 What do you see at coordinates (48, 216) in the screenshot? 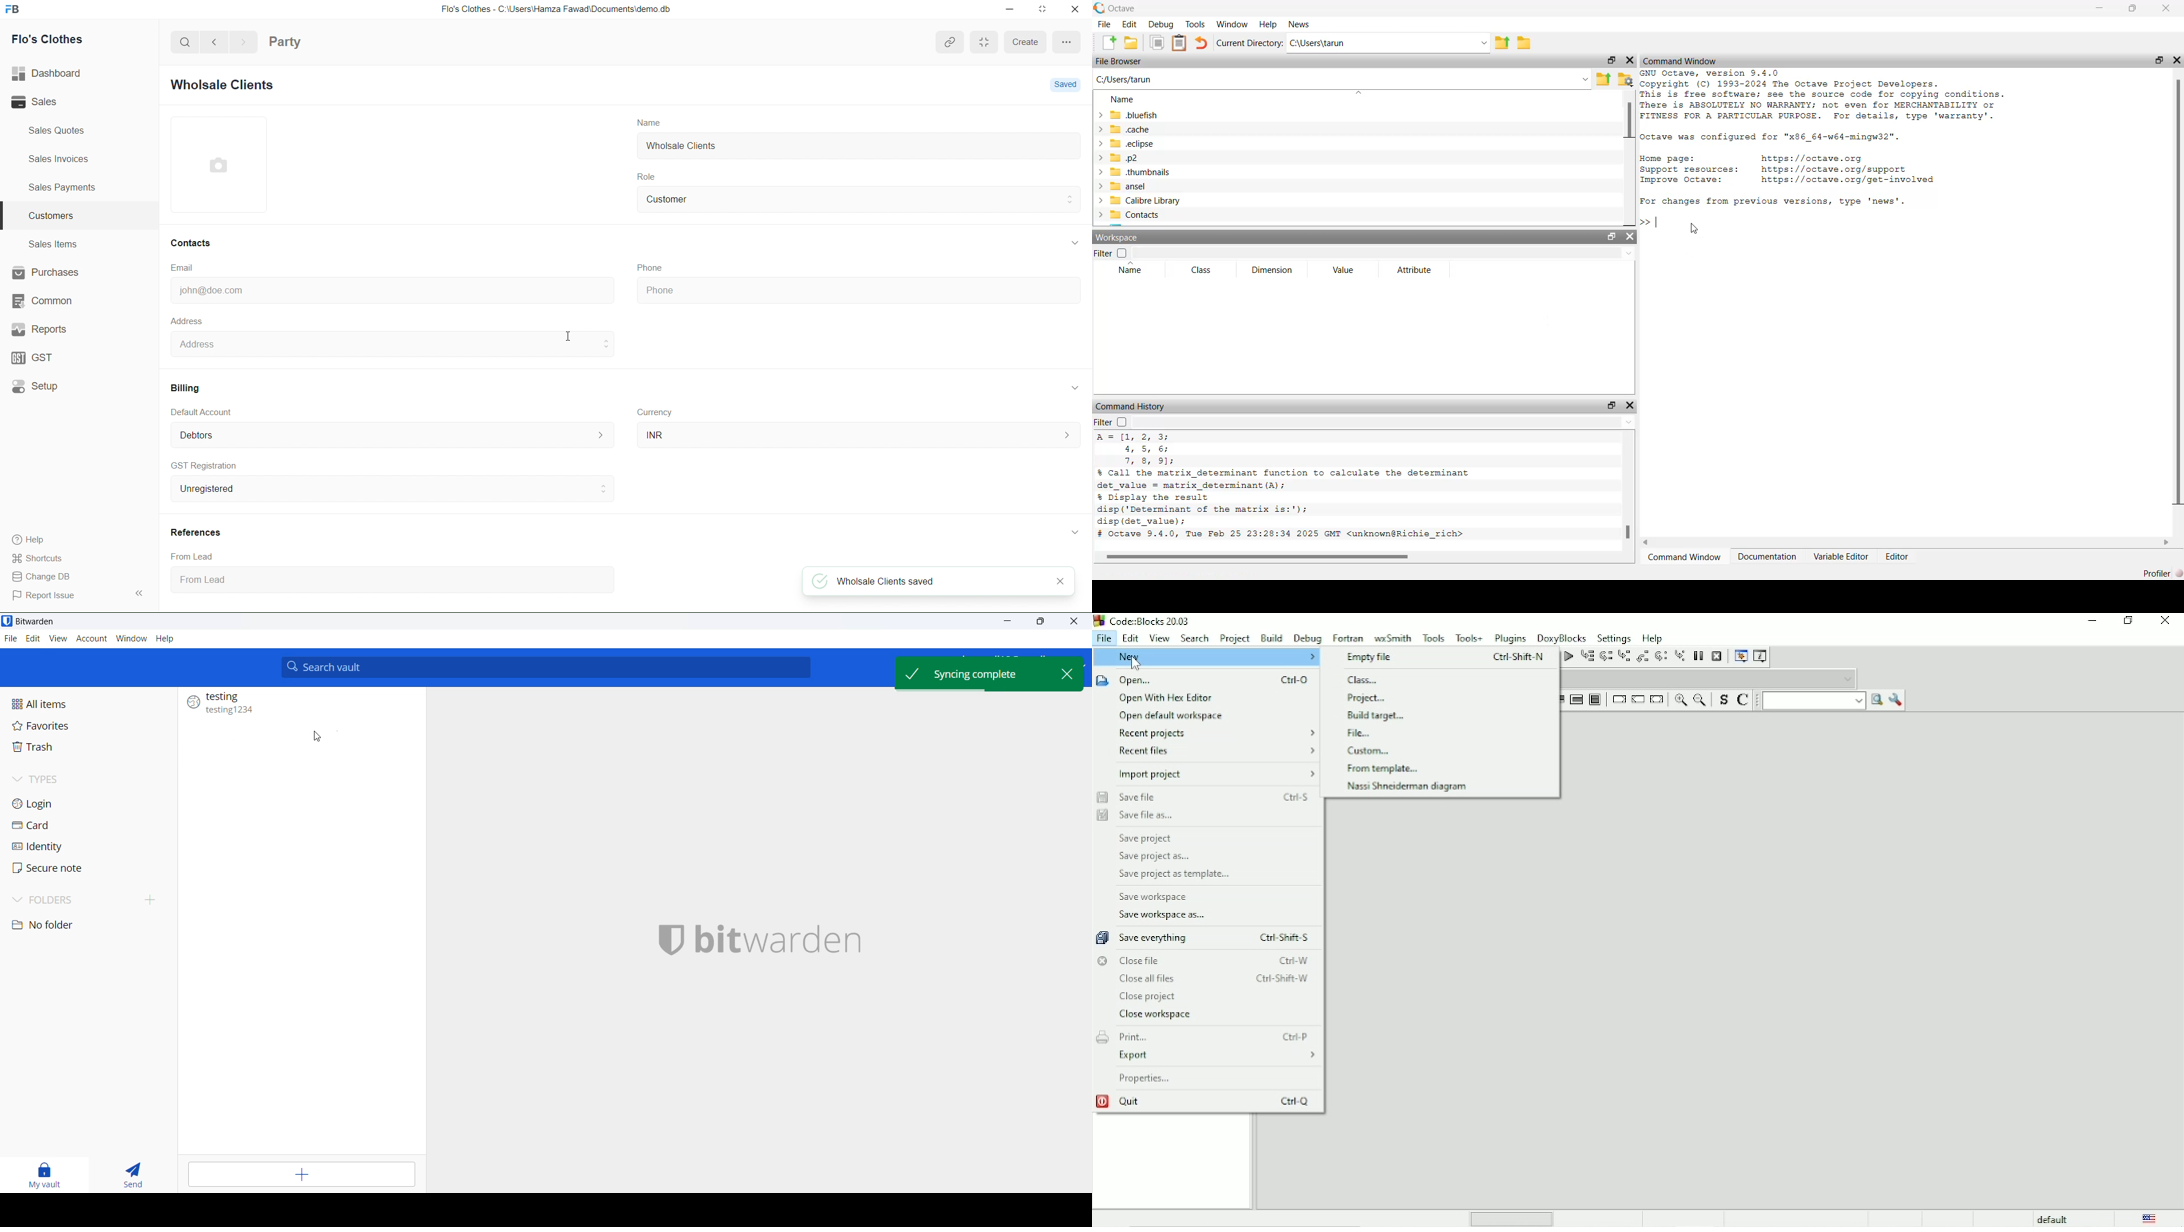
I see `Customers` at bounding box center [48, 216].